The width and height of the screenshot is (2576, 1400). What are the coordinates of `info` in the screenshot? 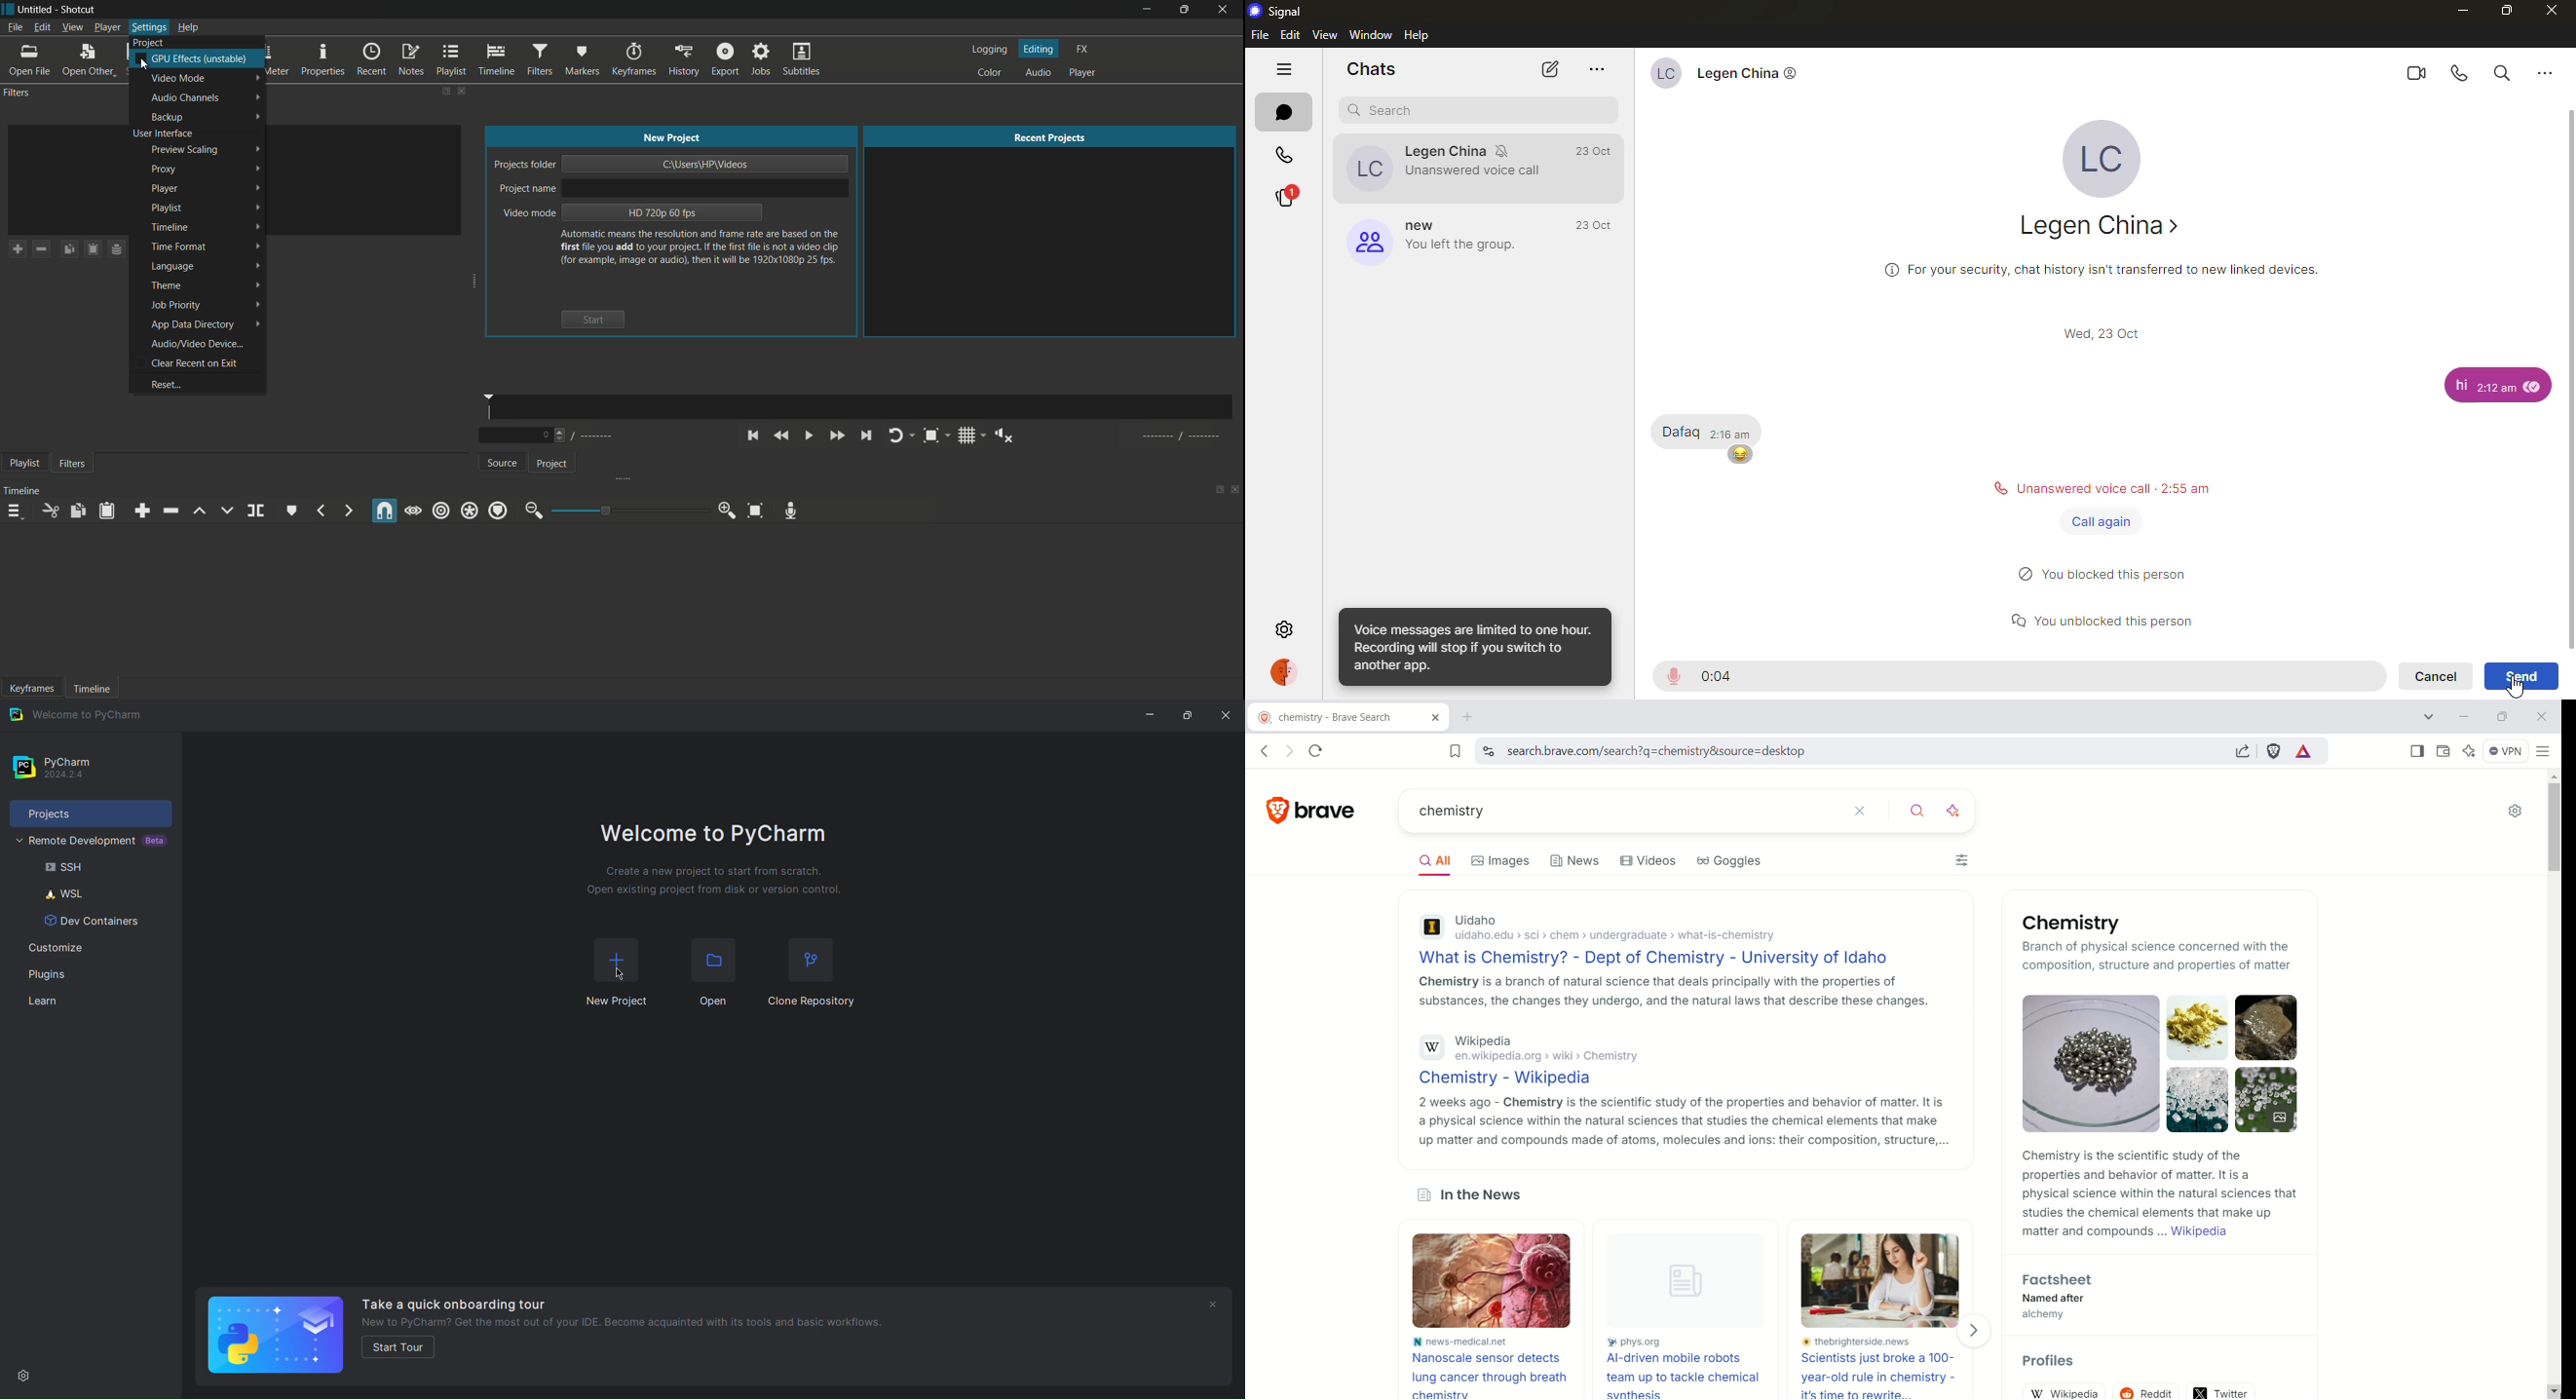 It's located at (2096, 263).